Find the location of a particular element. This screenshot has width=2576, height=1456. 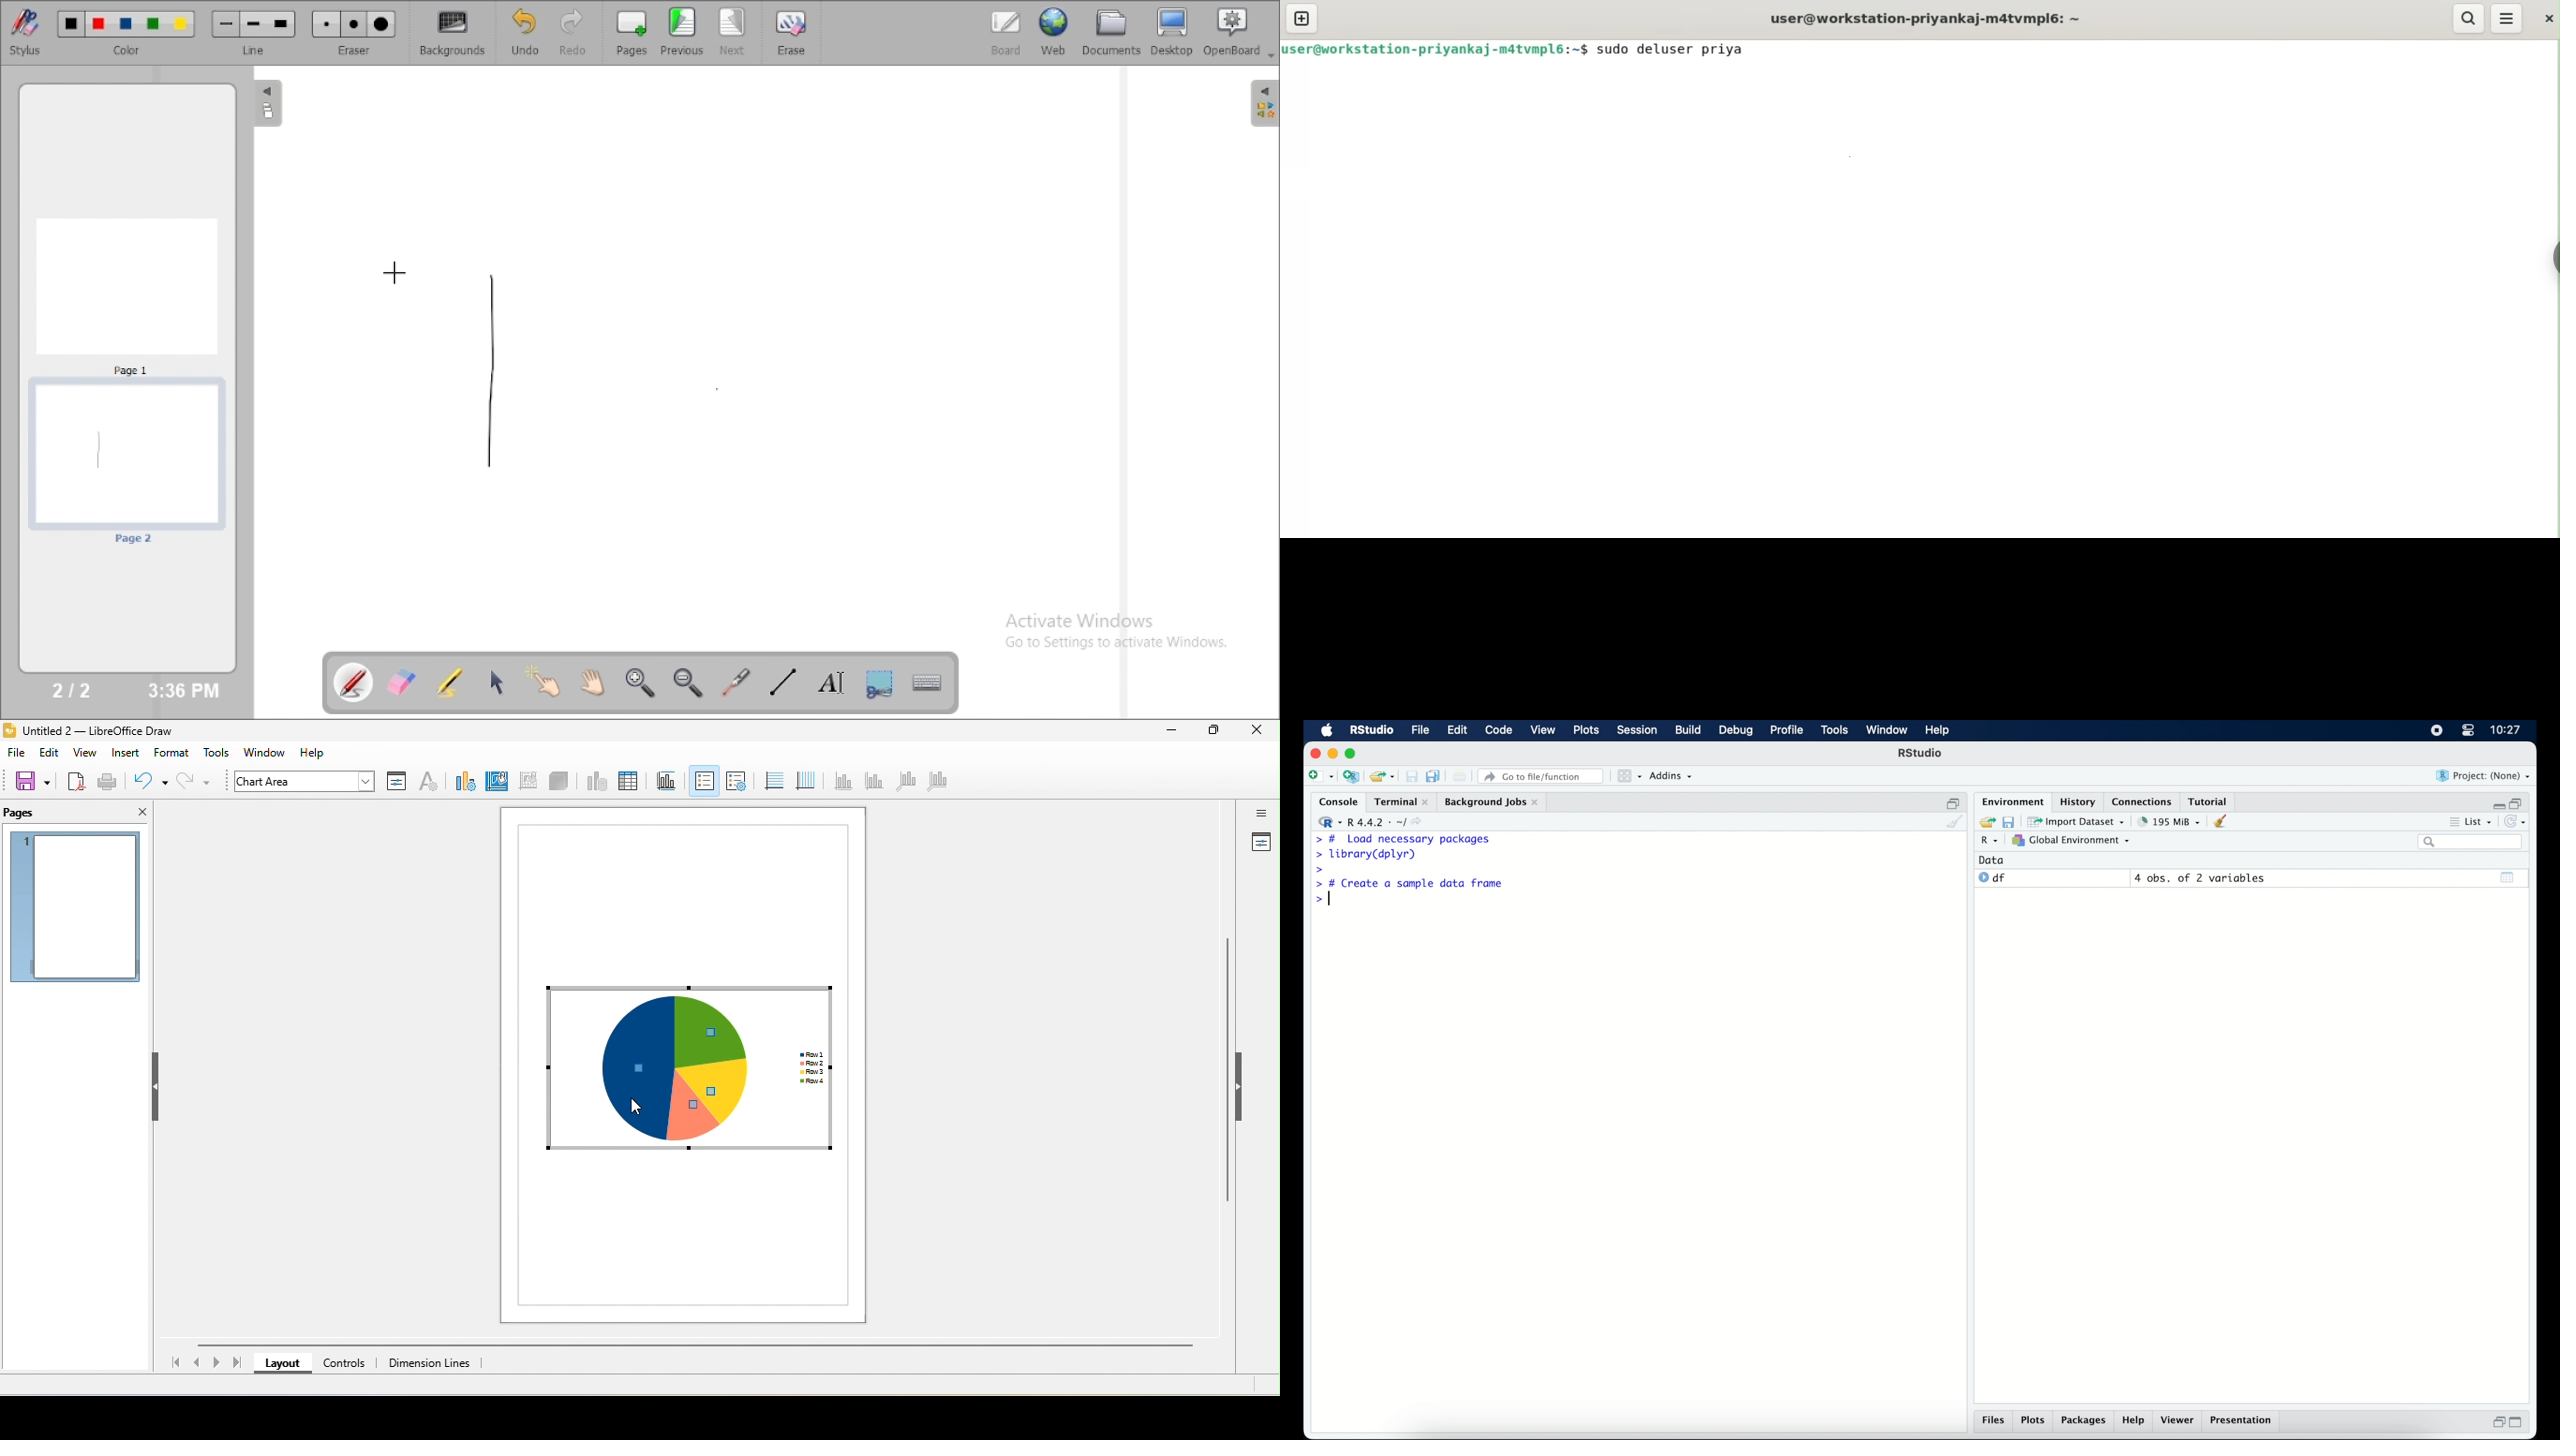

close is located at coordinates (2545, 19).